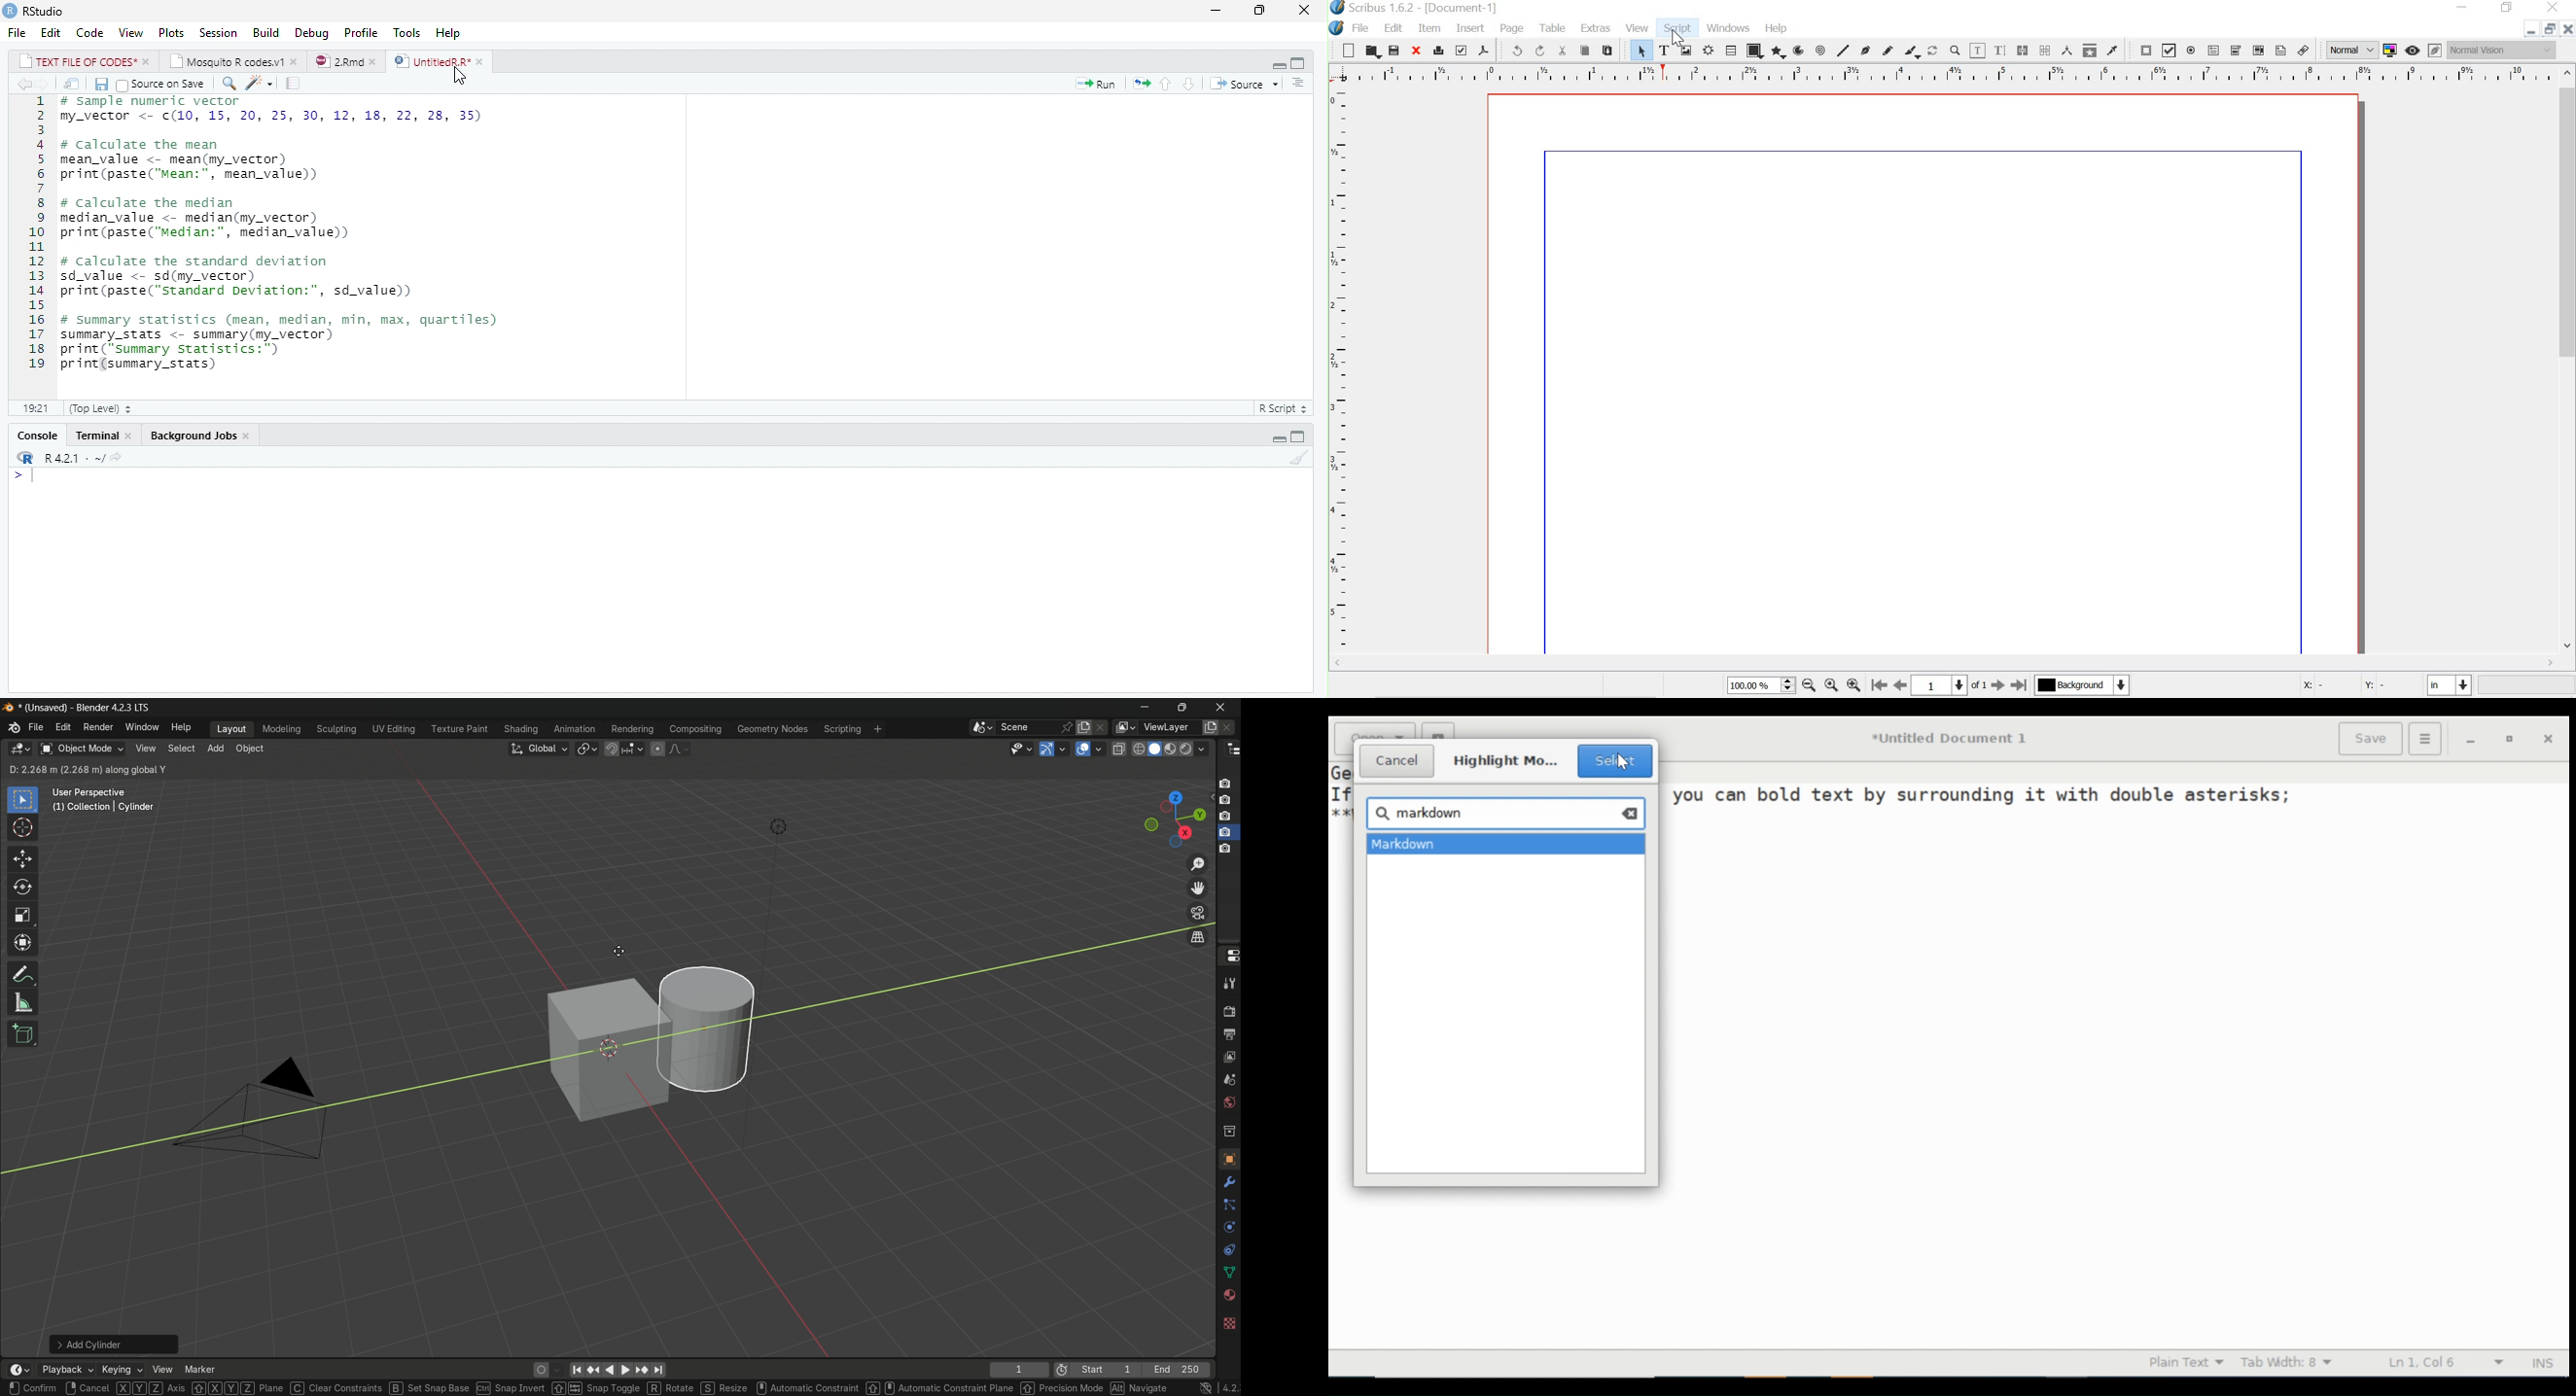 The width and height of the screenshot is (2576, 1400). Describe the element at coordinates (52, 33) in the screenshot. I see `edit` at that location.